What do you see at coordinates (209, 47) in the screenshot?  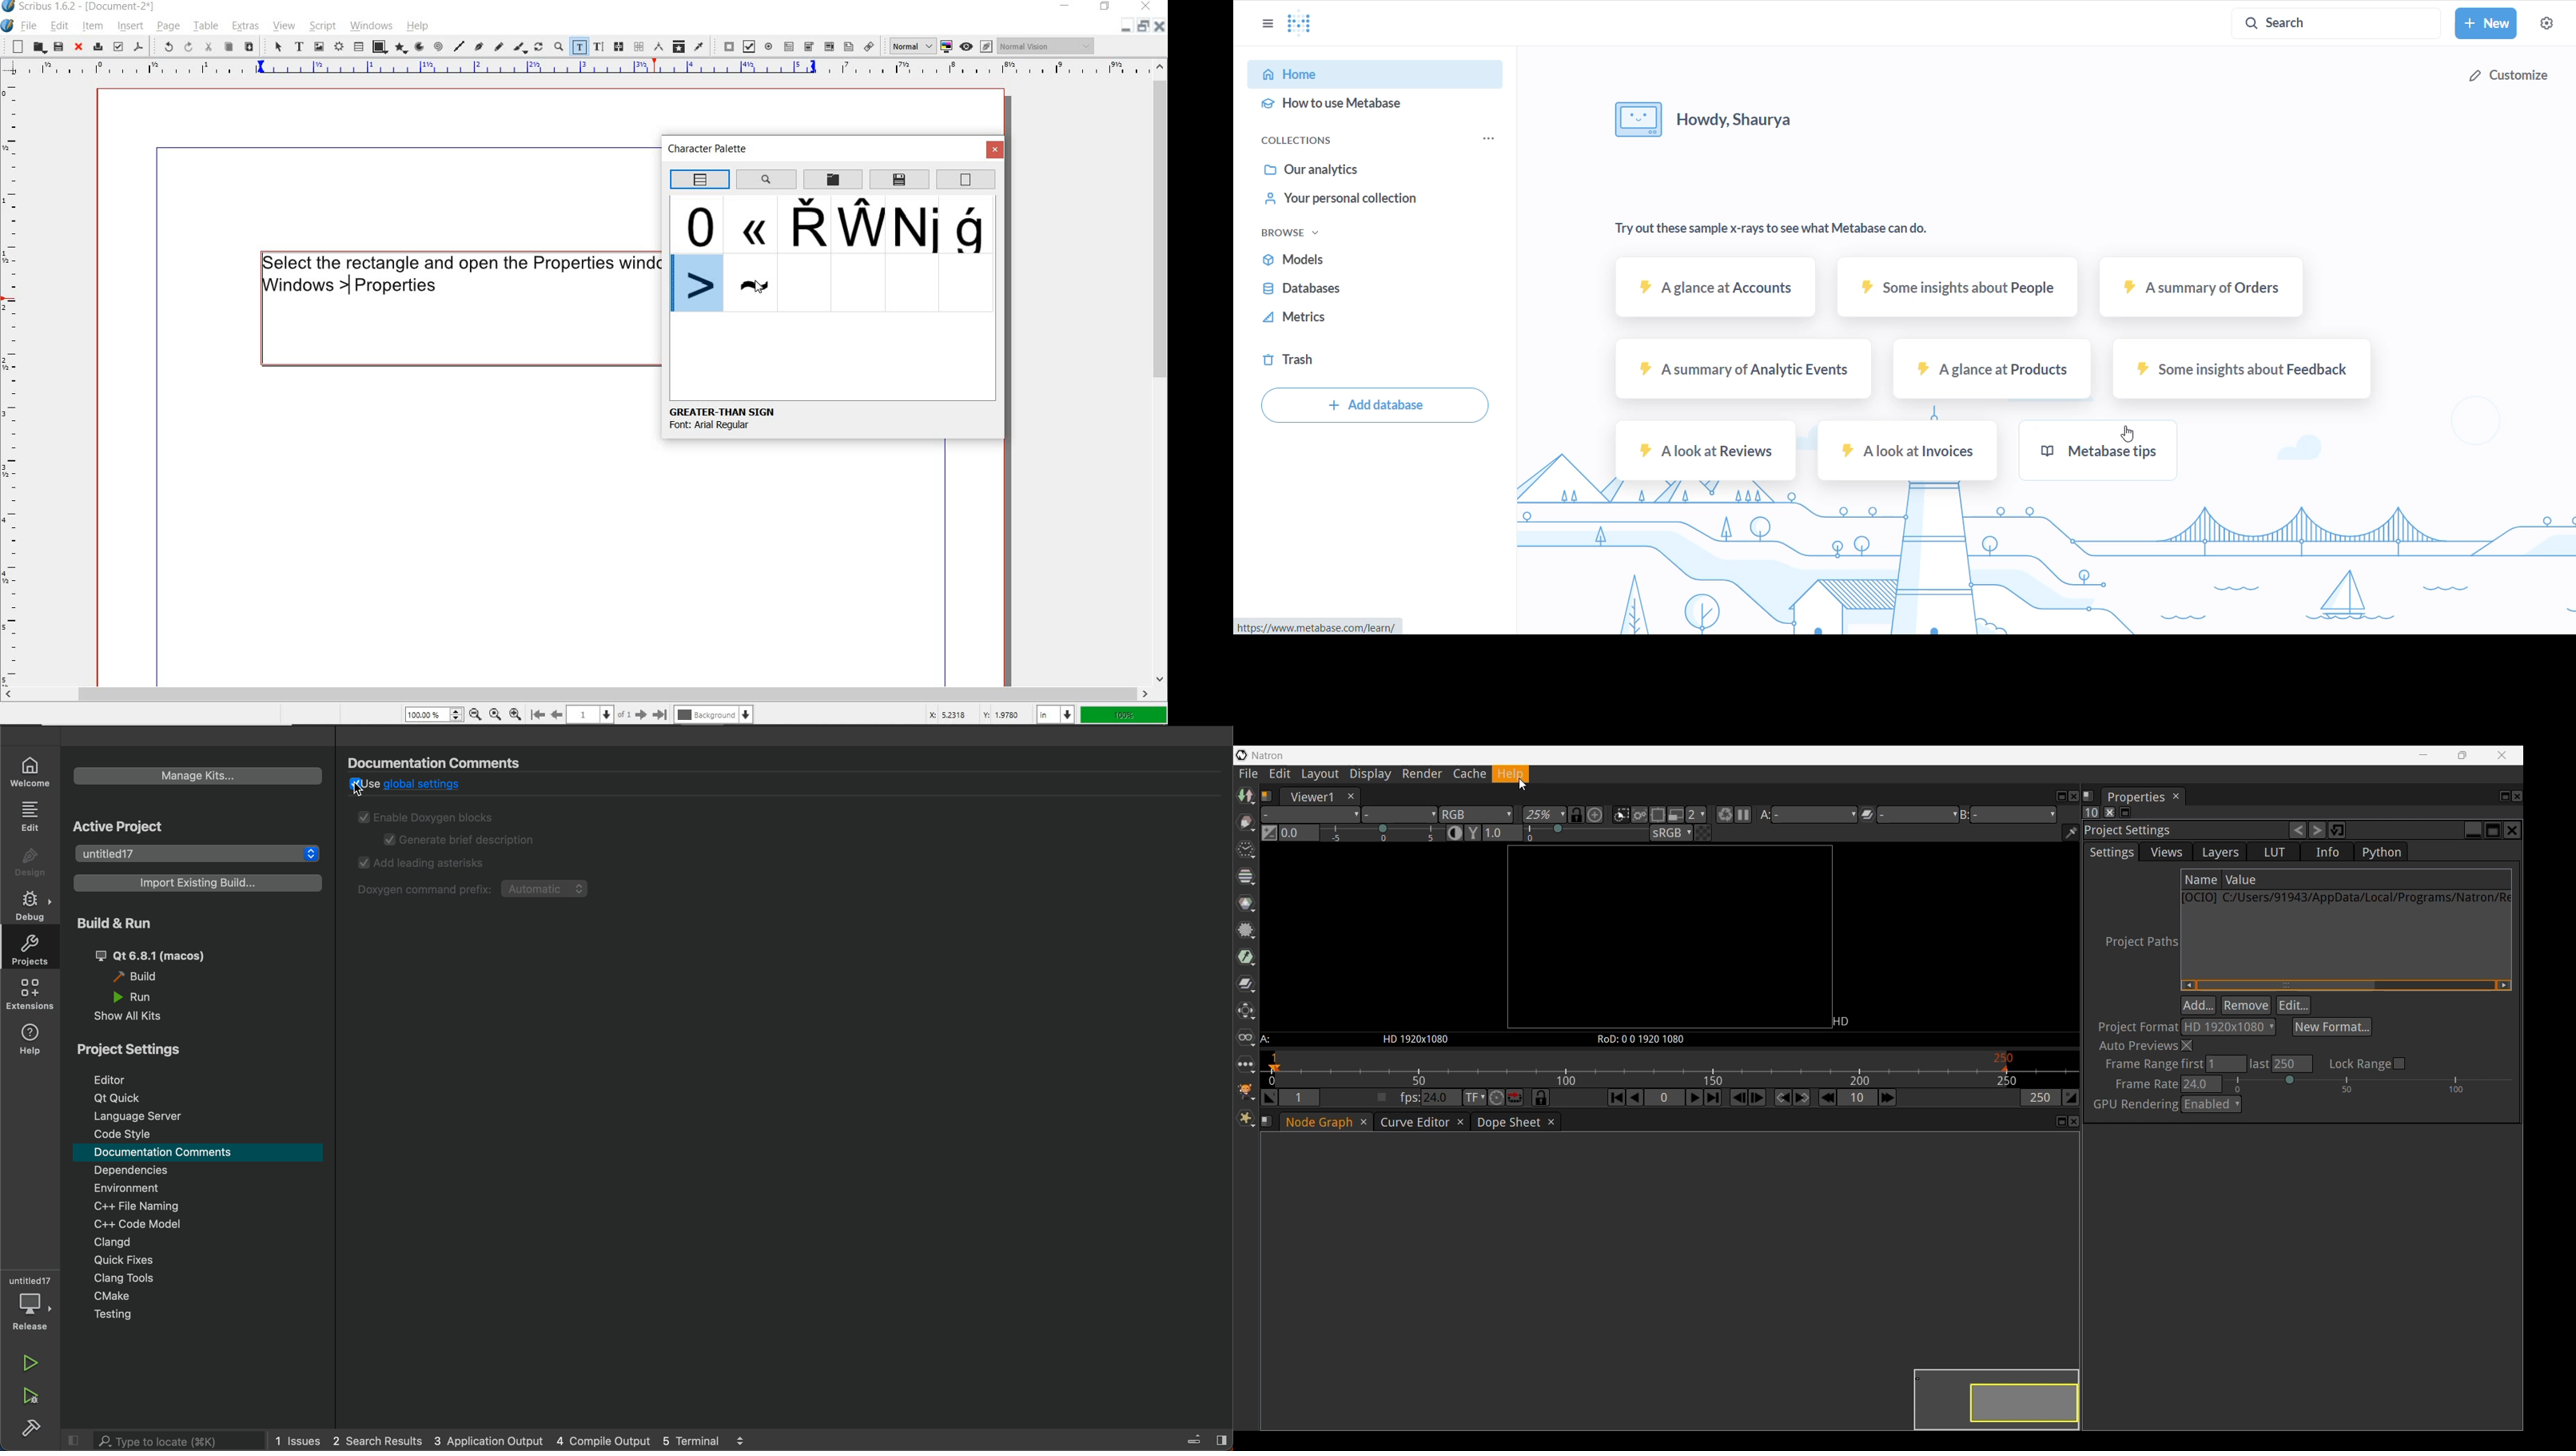 I see `cut` at bounding box center [209, 47].